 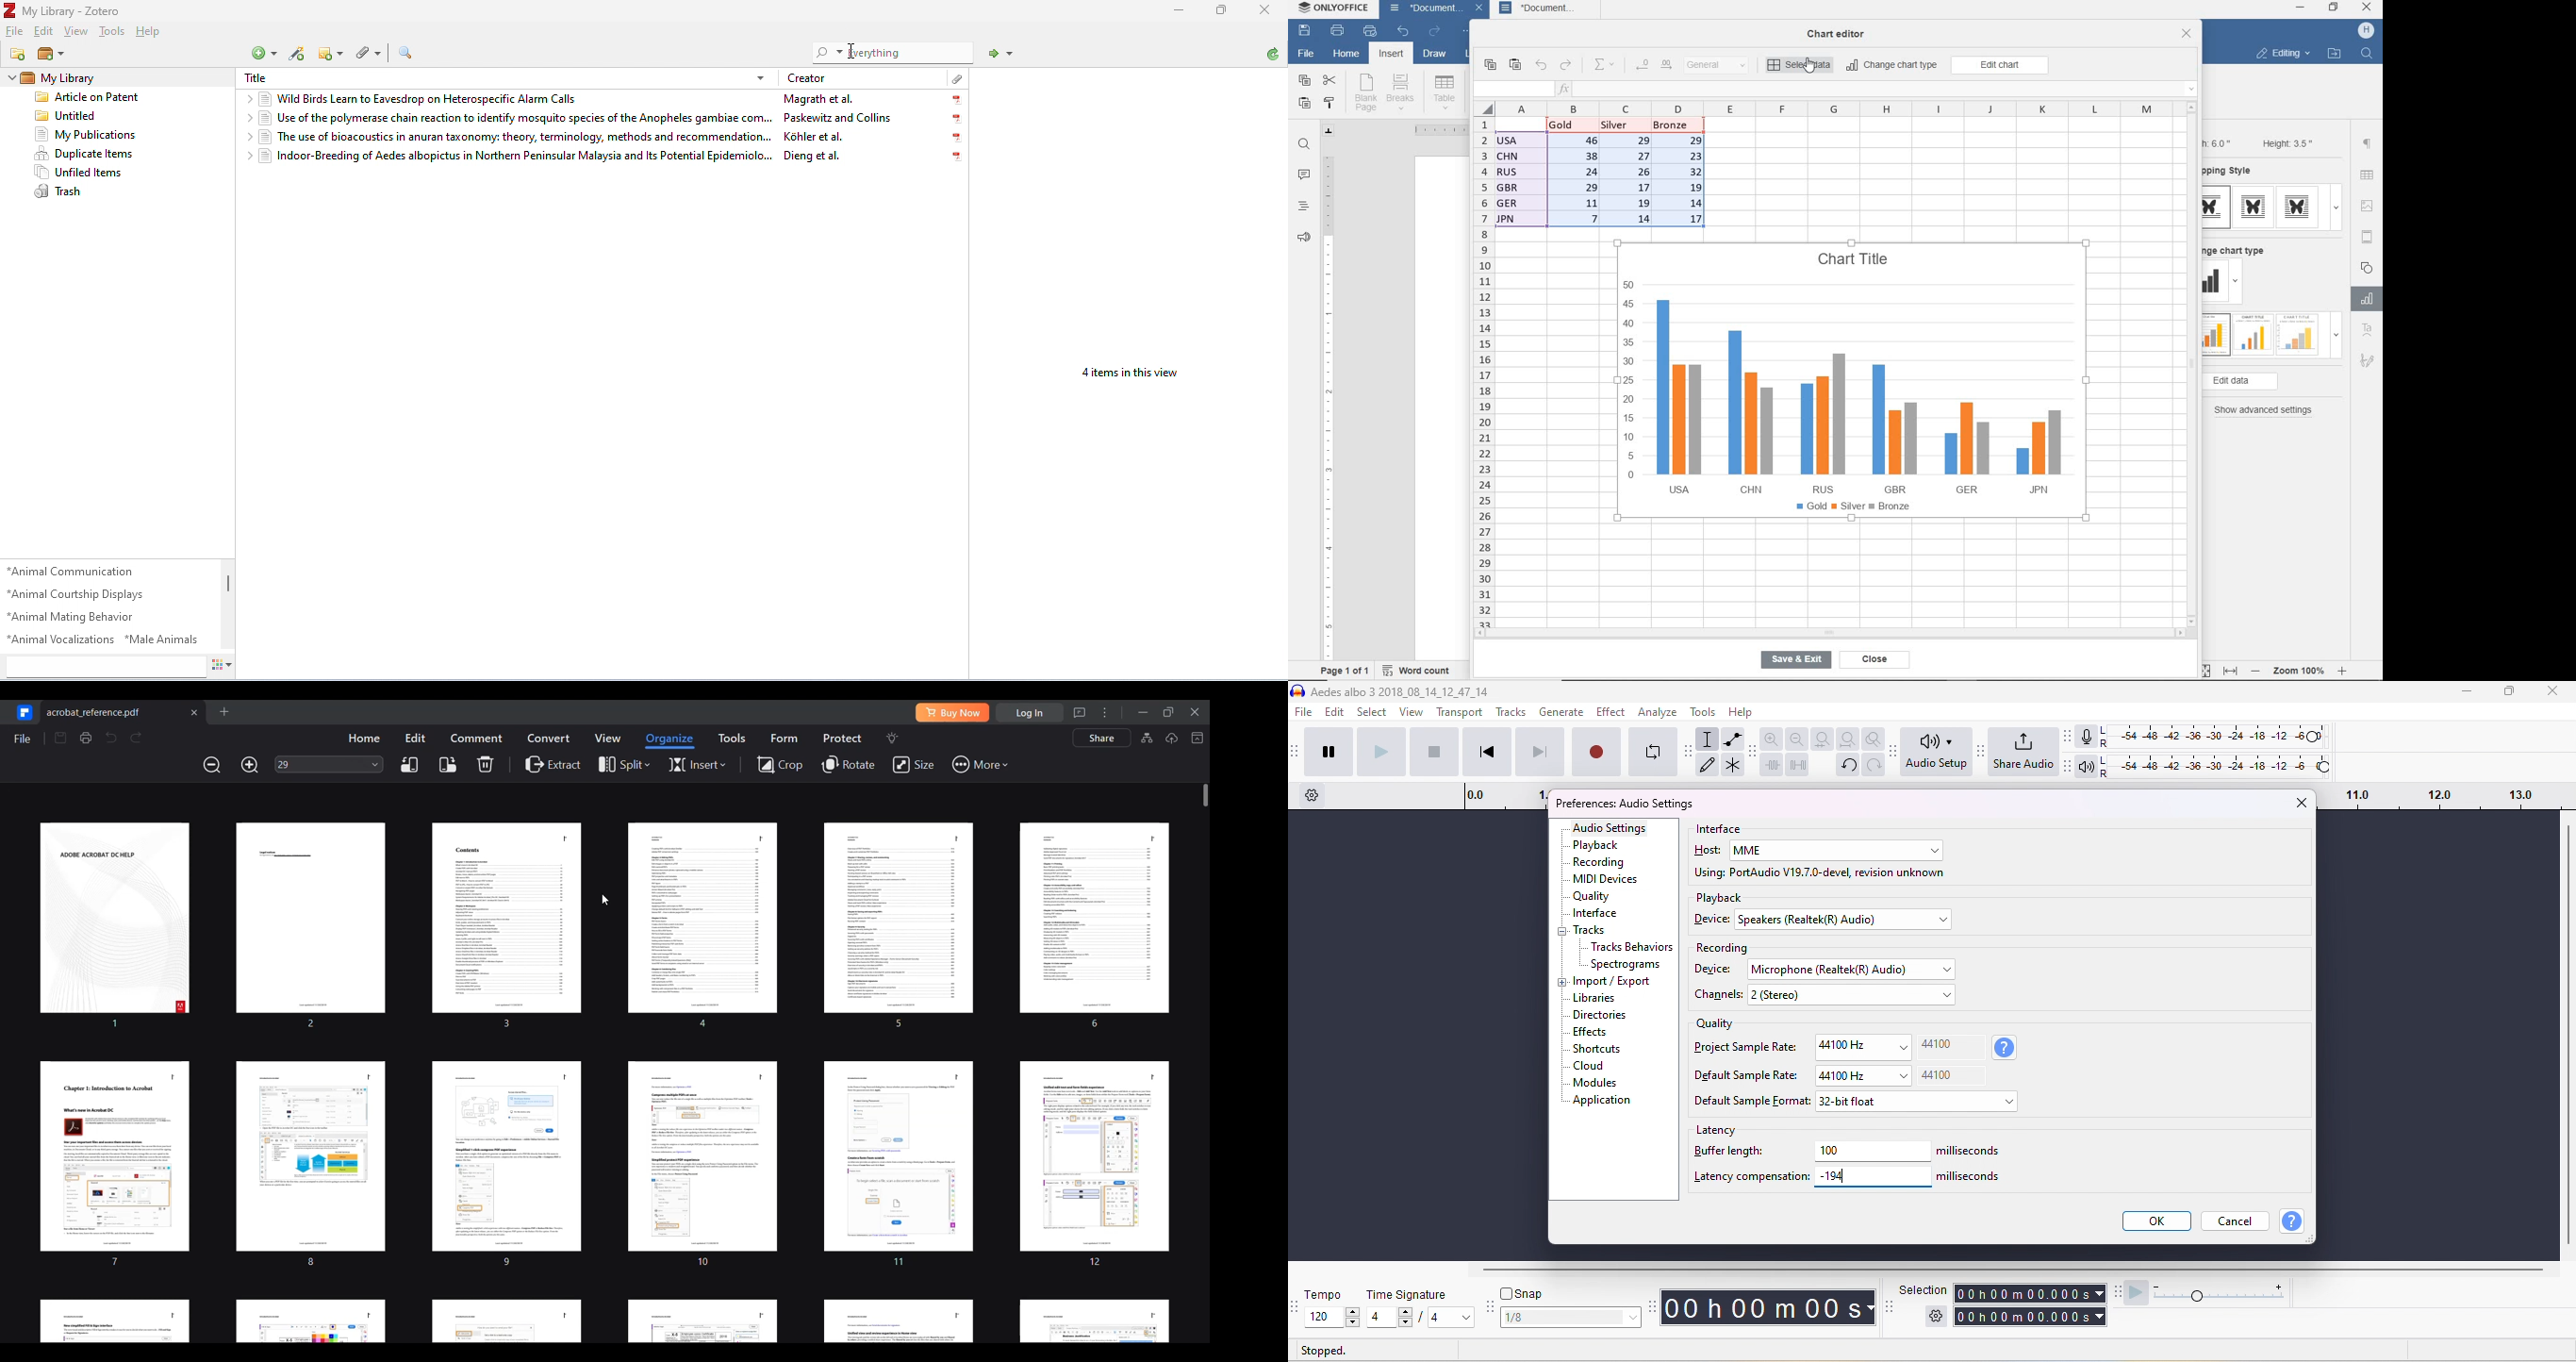 What do you see at coordinates (2302, 669) in the screenshot?
I see `zoom 100%` at bounding box center [2302, 669].